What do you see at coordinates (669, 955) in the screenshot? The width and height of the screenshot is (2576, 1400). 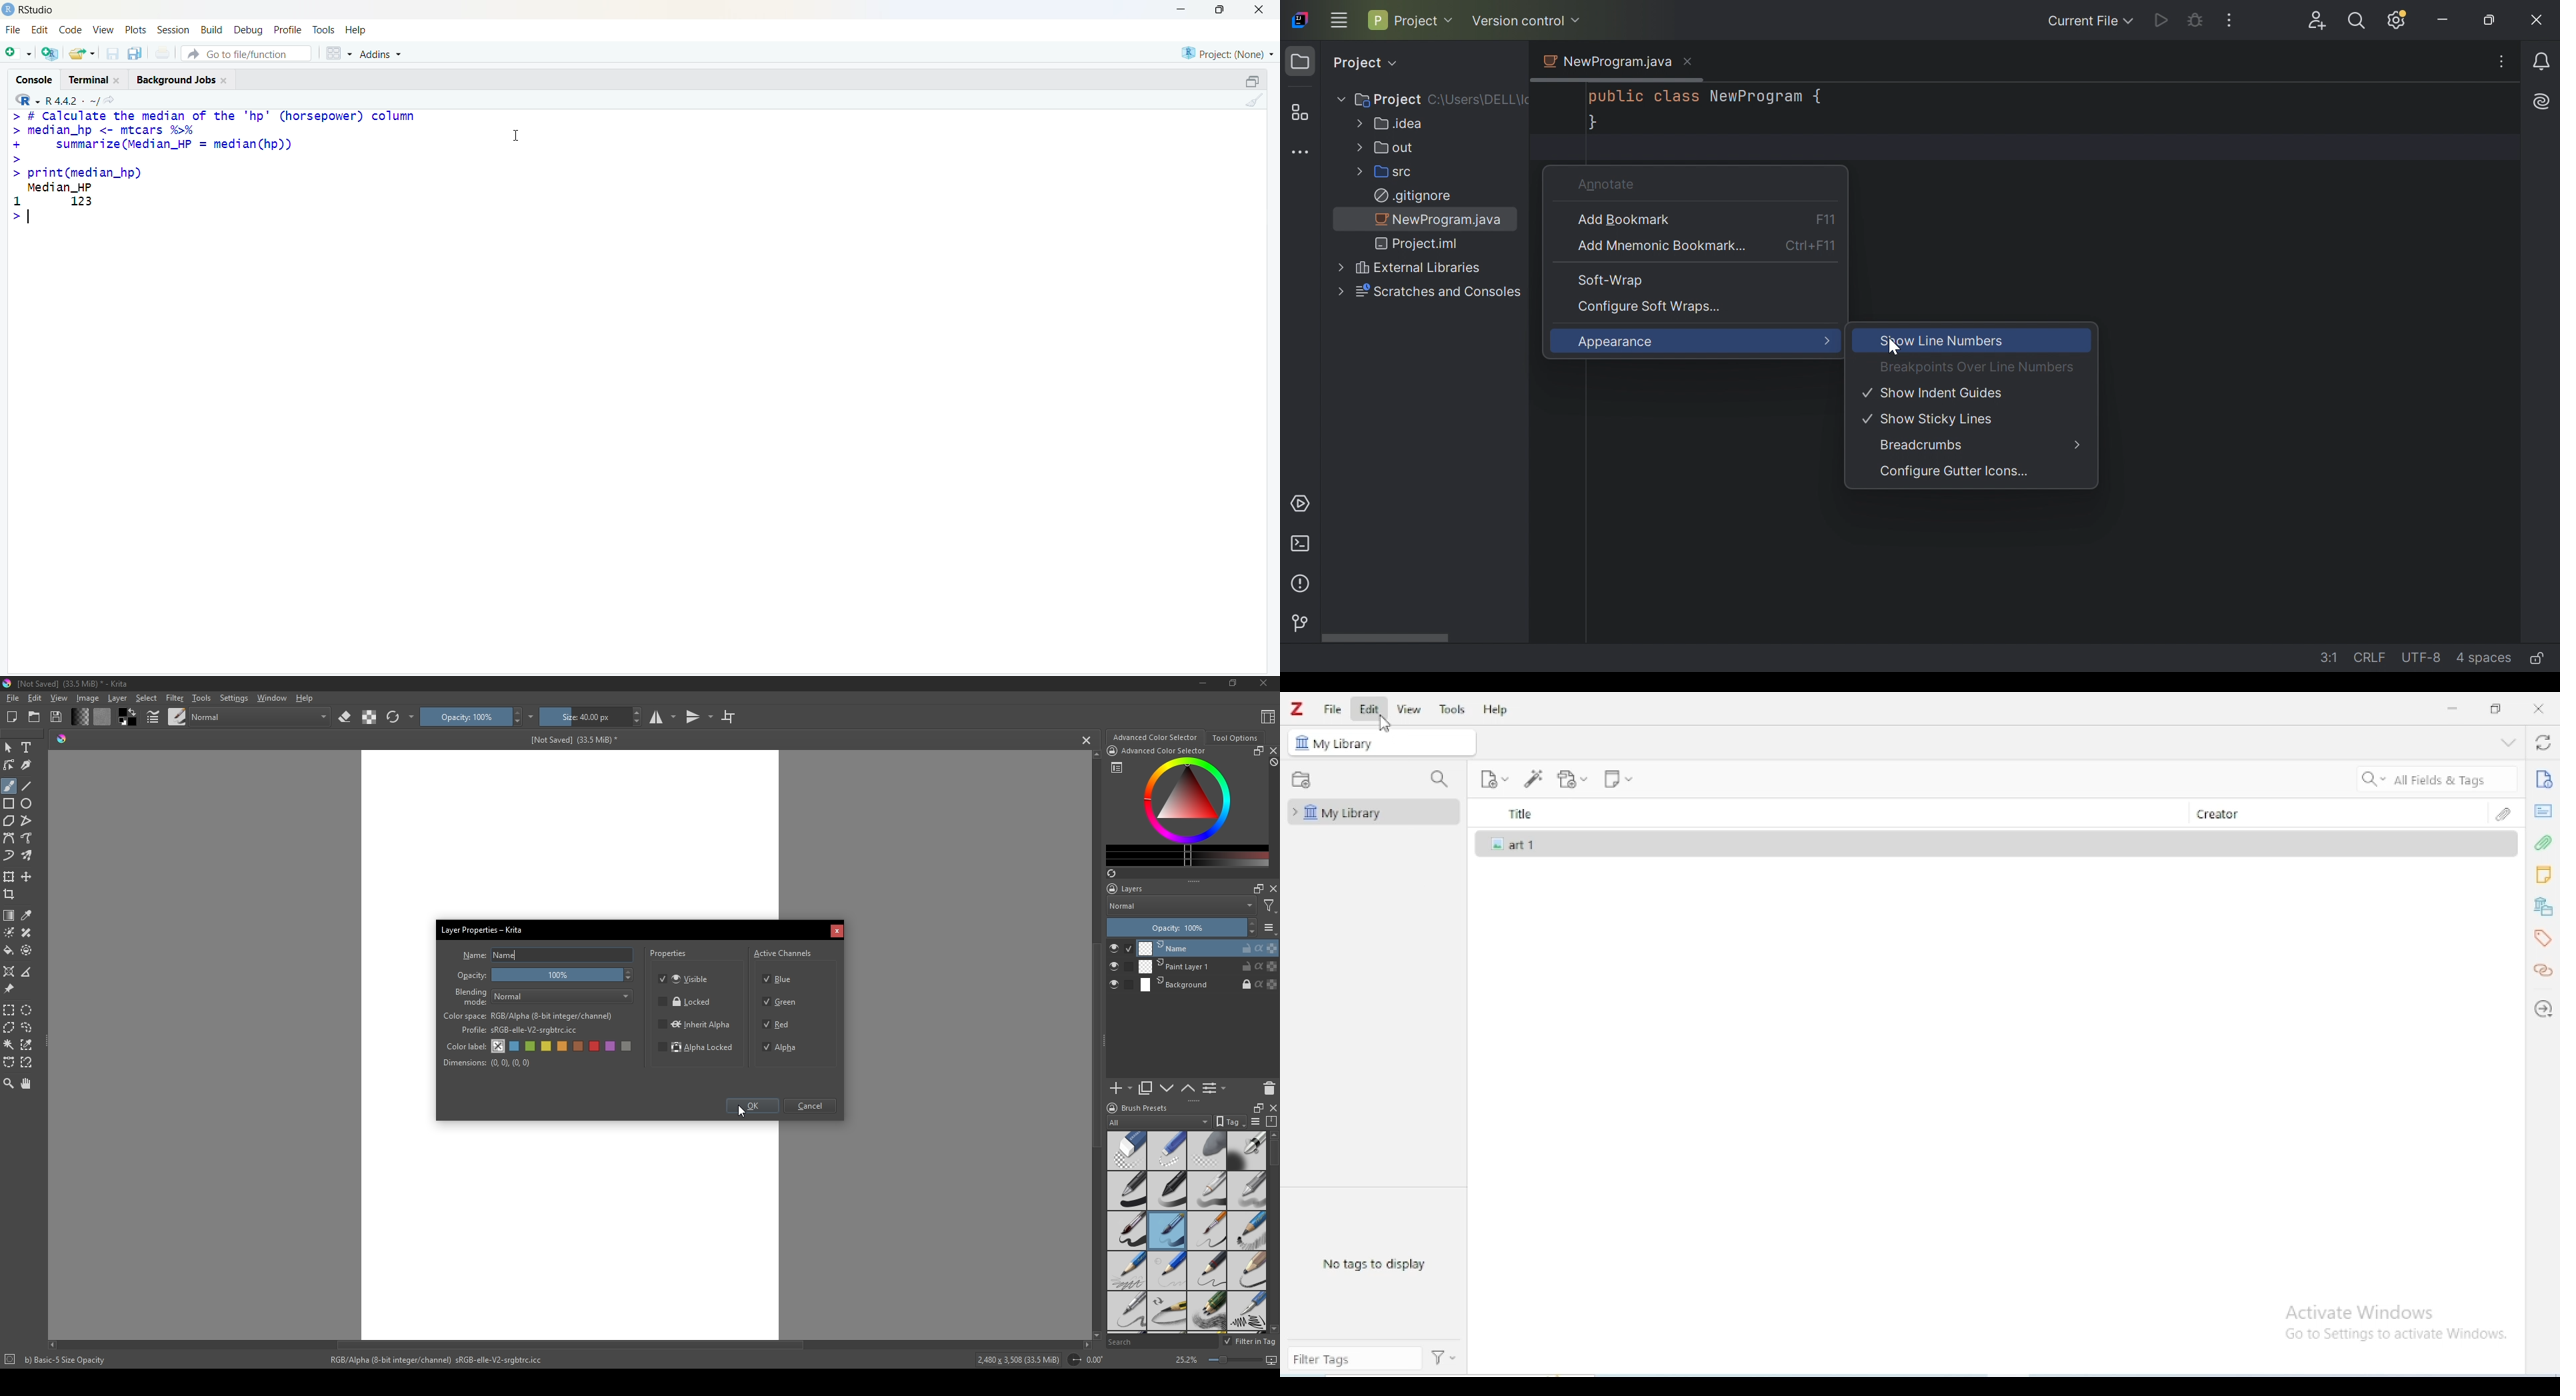 I see `properties` at bounding box center [669, 955].